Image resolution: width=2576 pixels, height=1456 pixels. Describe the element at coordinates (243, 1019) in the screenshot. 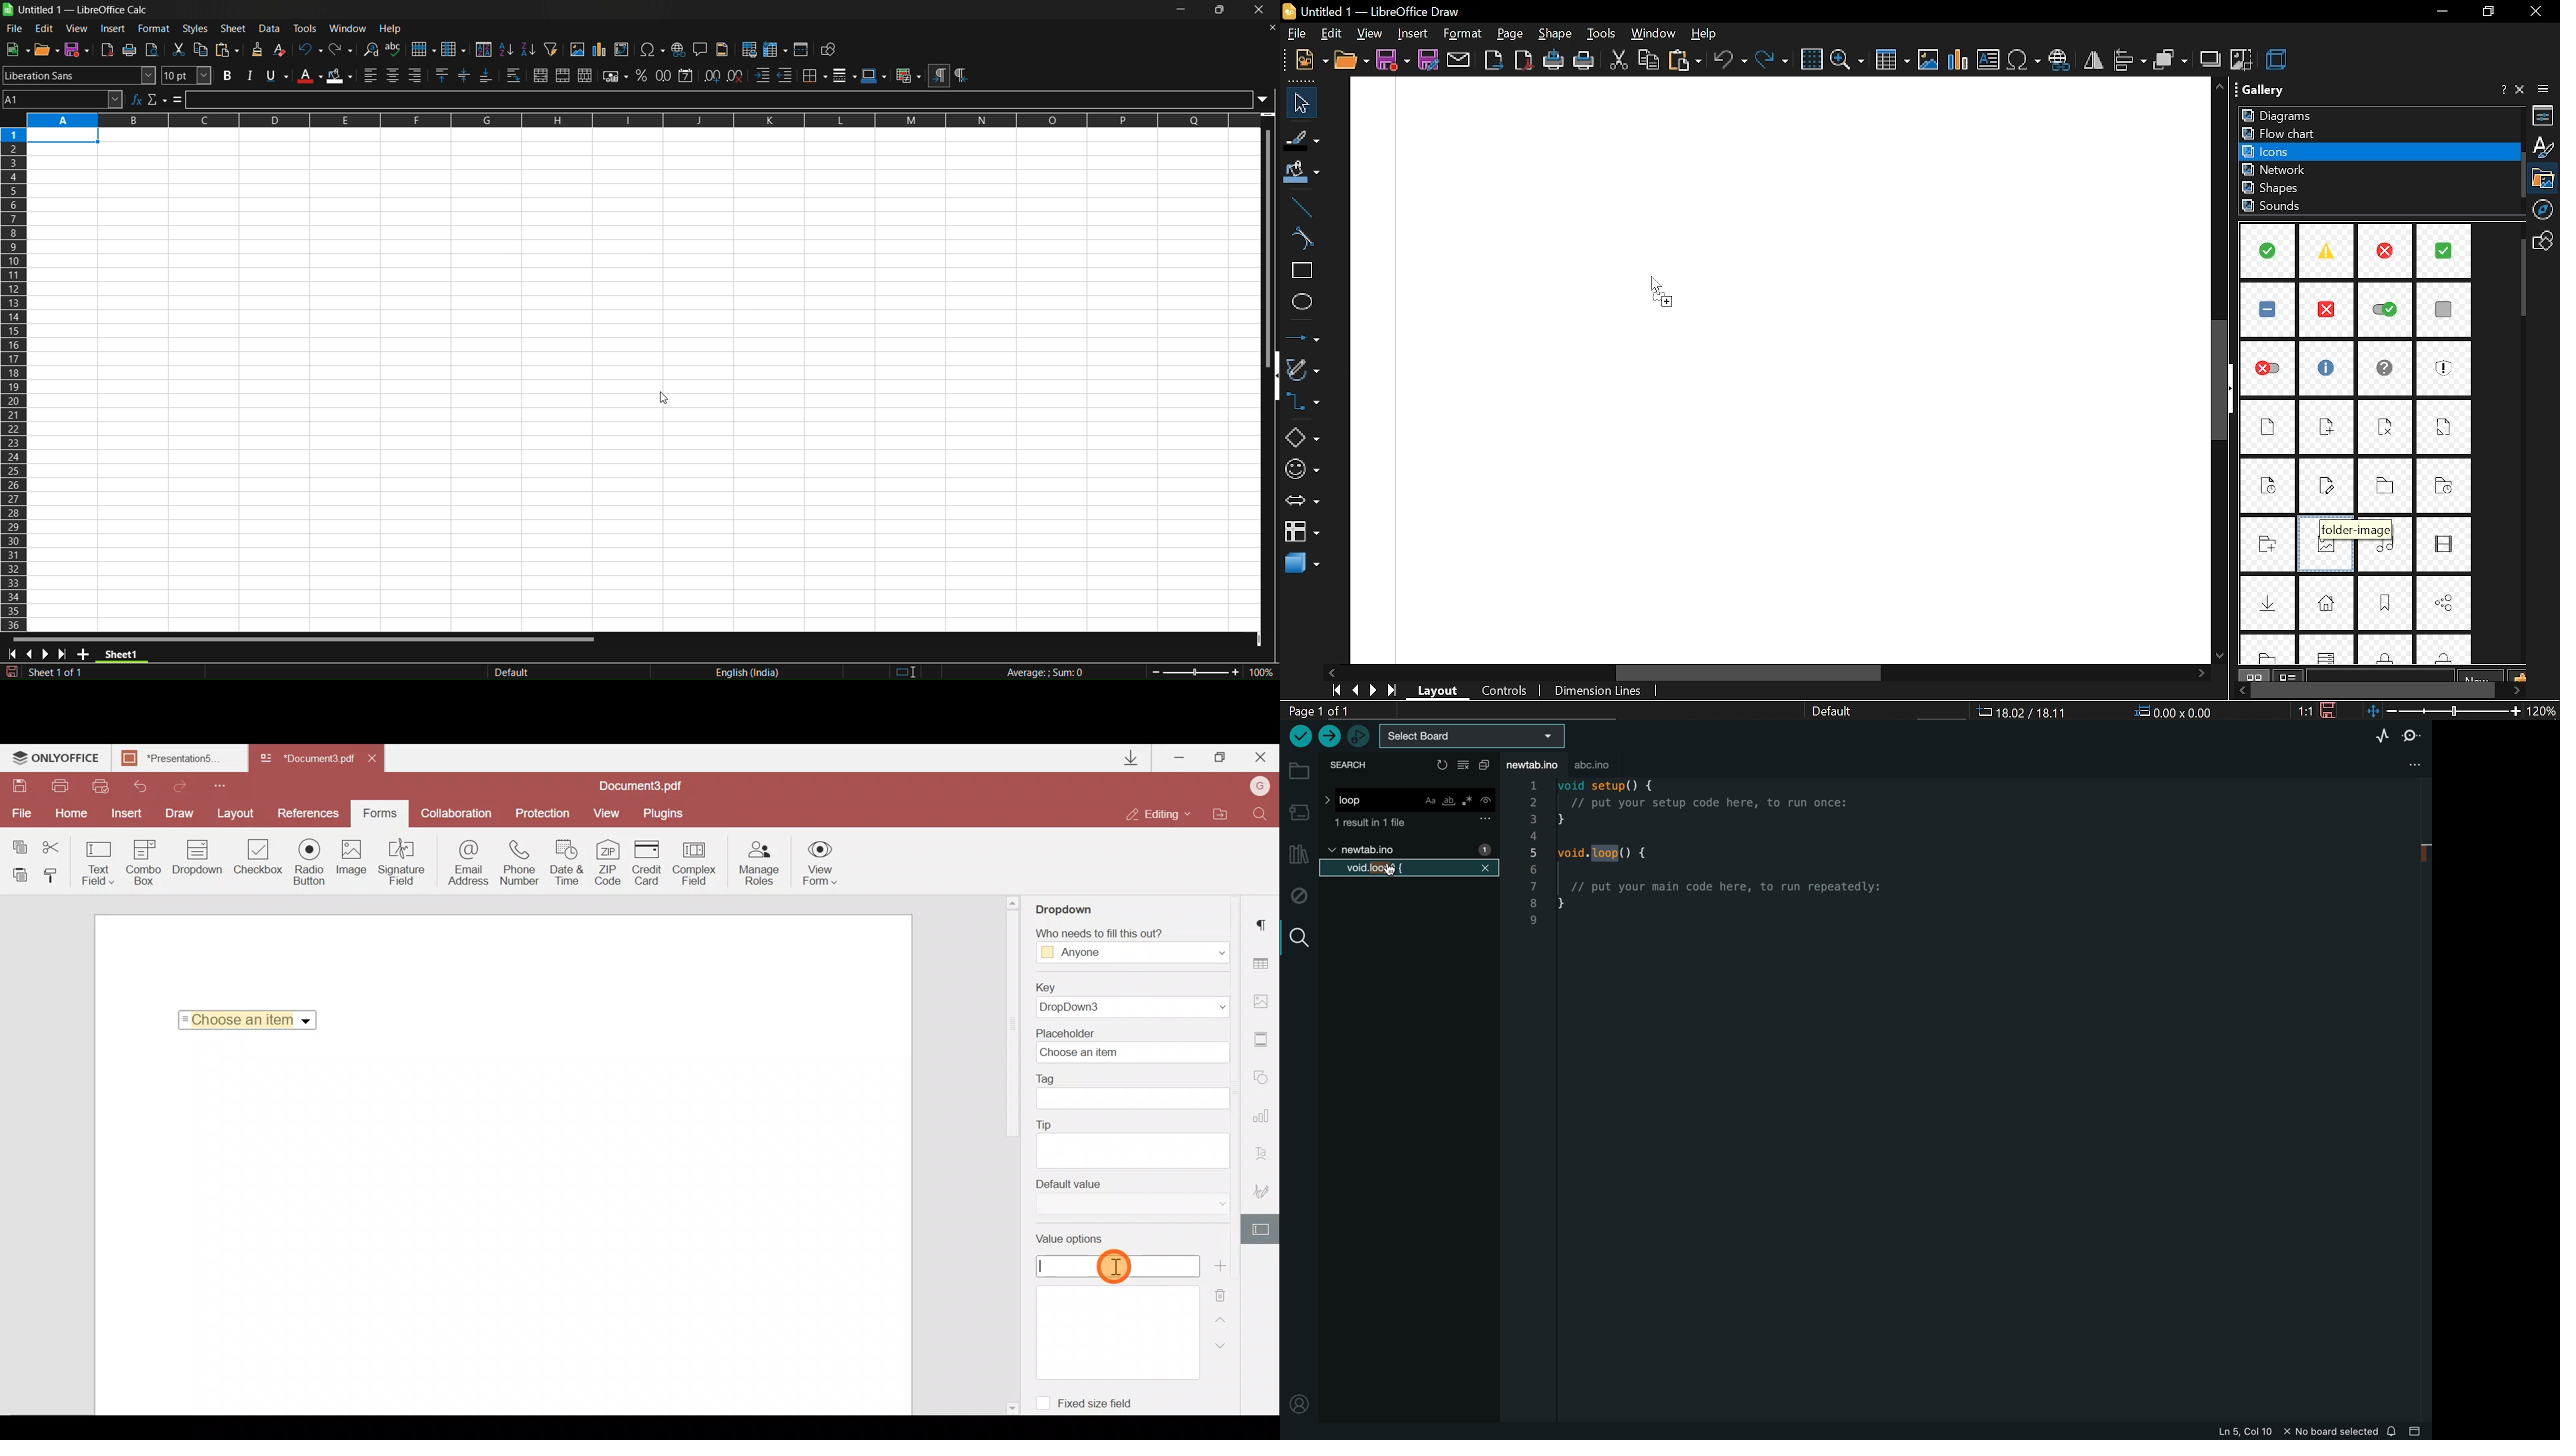

I see `Selected Item` at that location.